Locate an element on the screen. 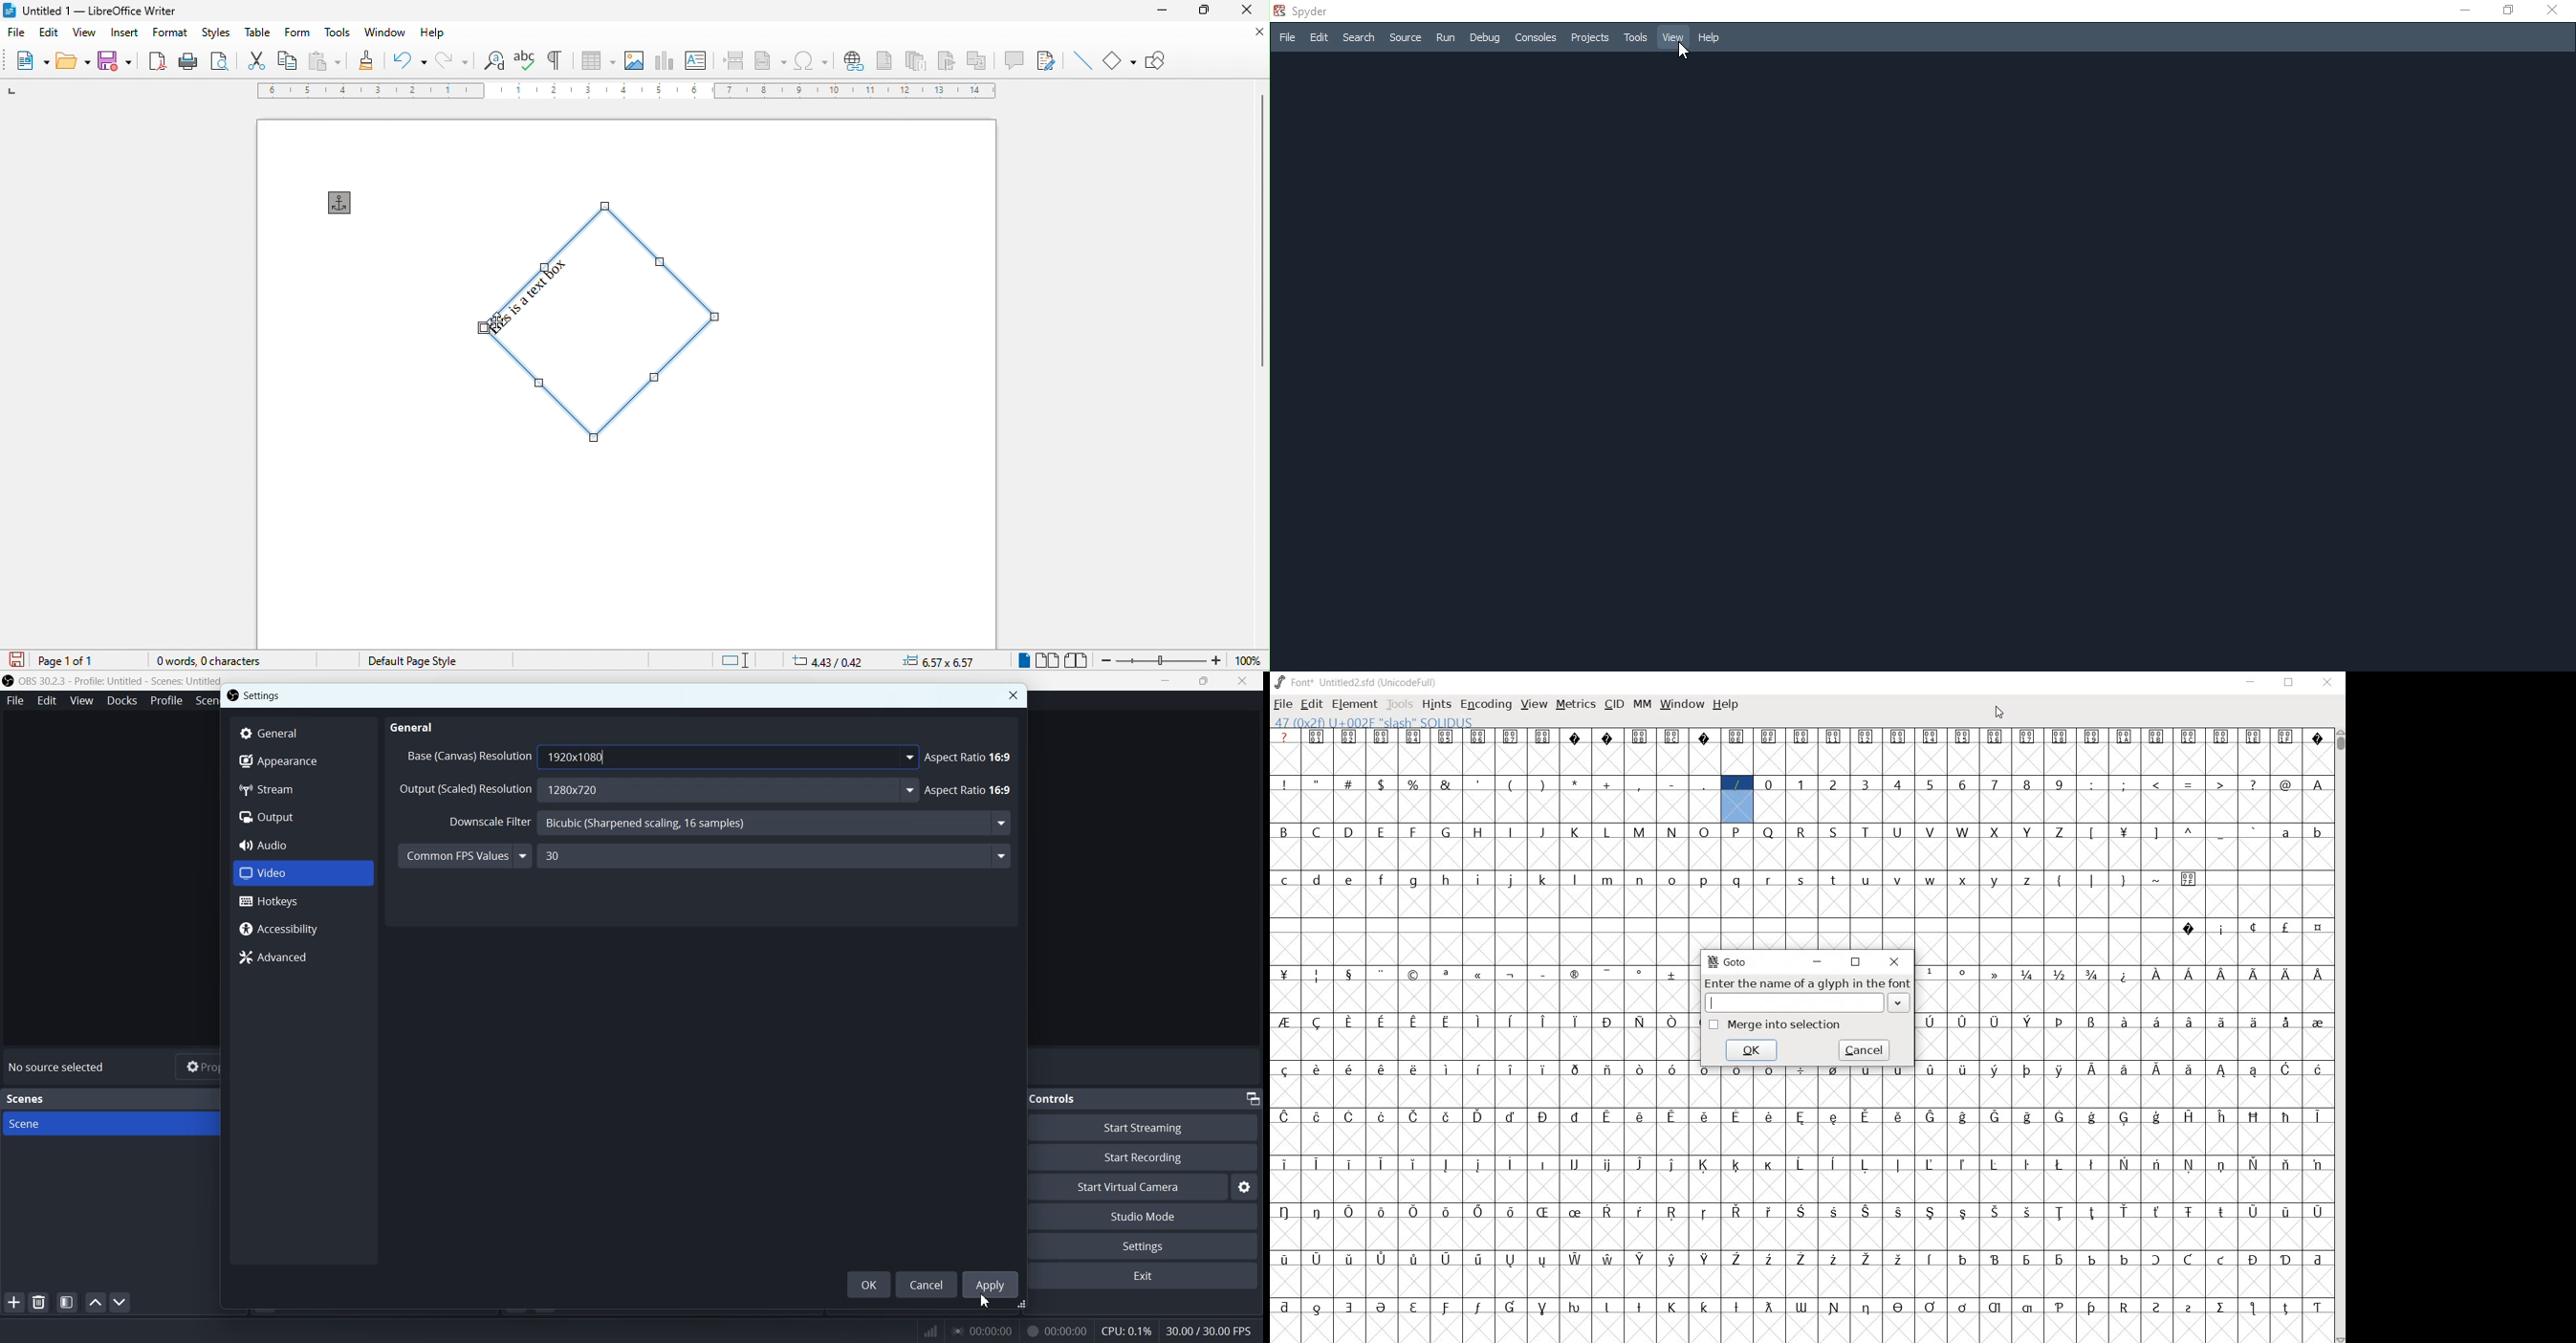 Image resolution: width=2576 pixels, height=1344 pixels. glyph is located at coordinates (2027, 1165).